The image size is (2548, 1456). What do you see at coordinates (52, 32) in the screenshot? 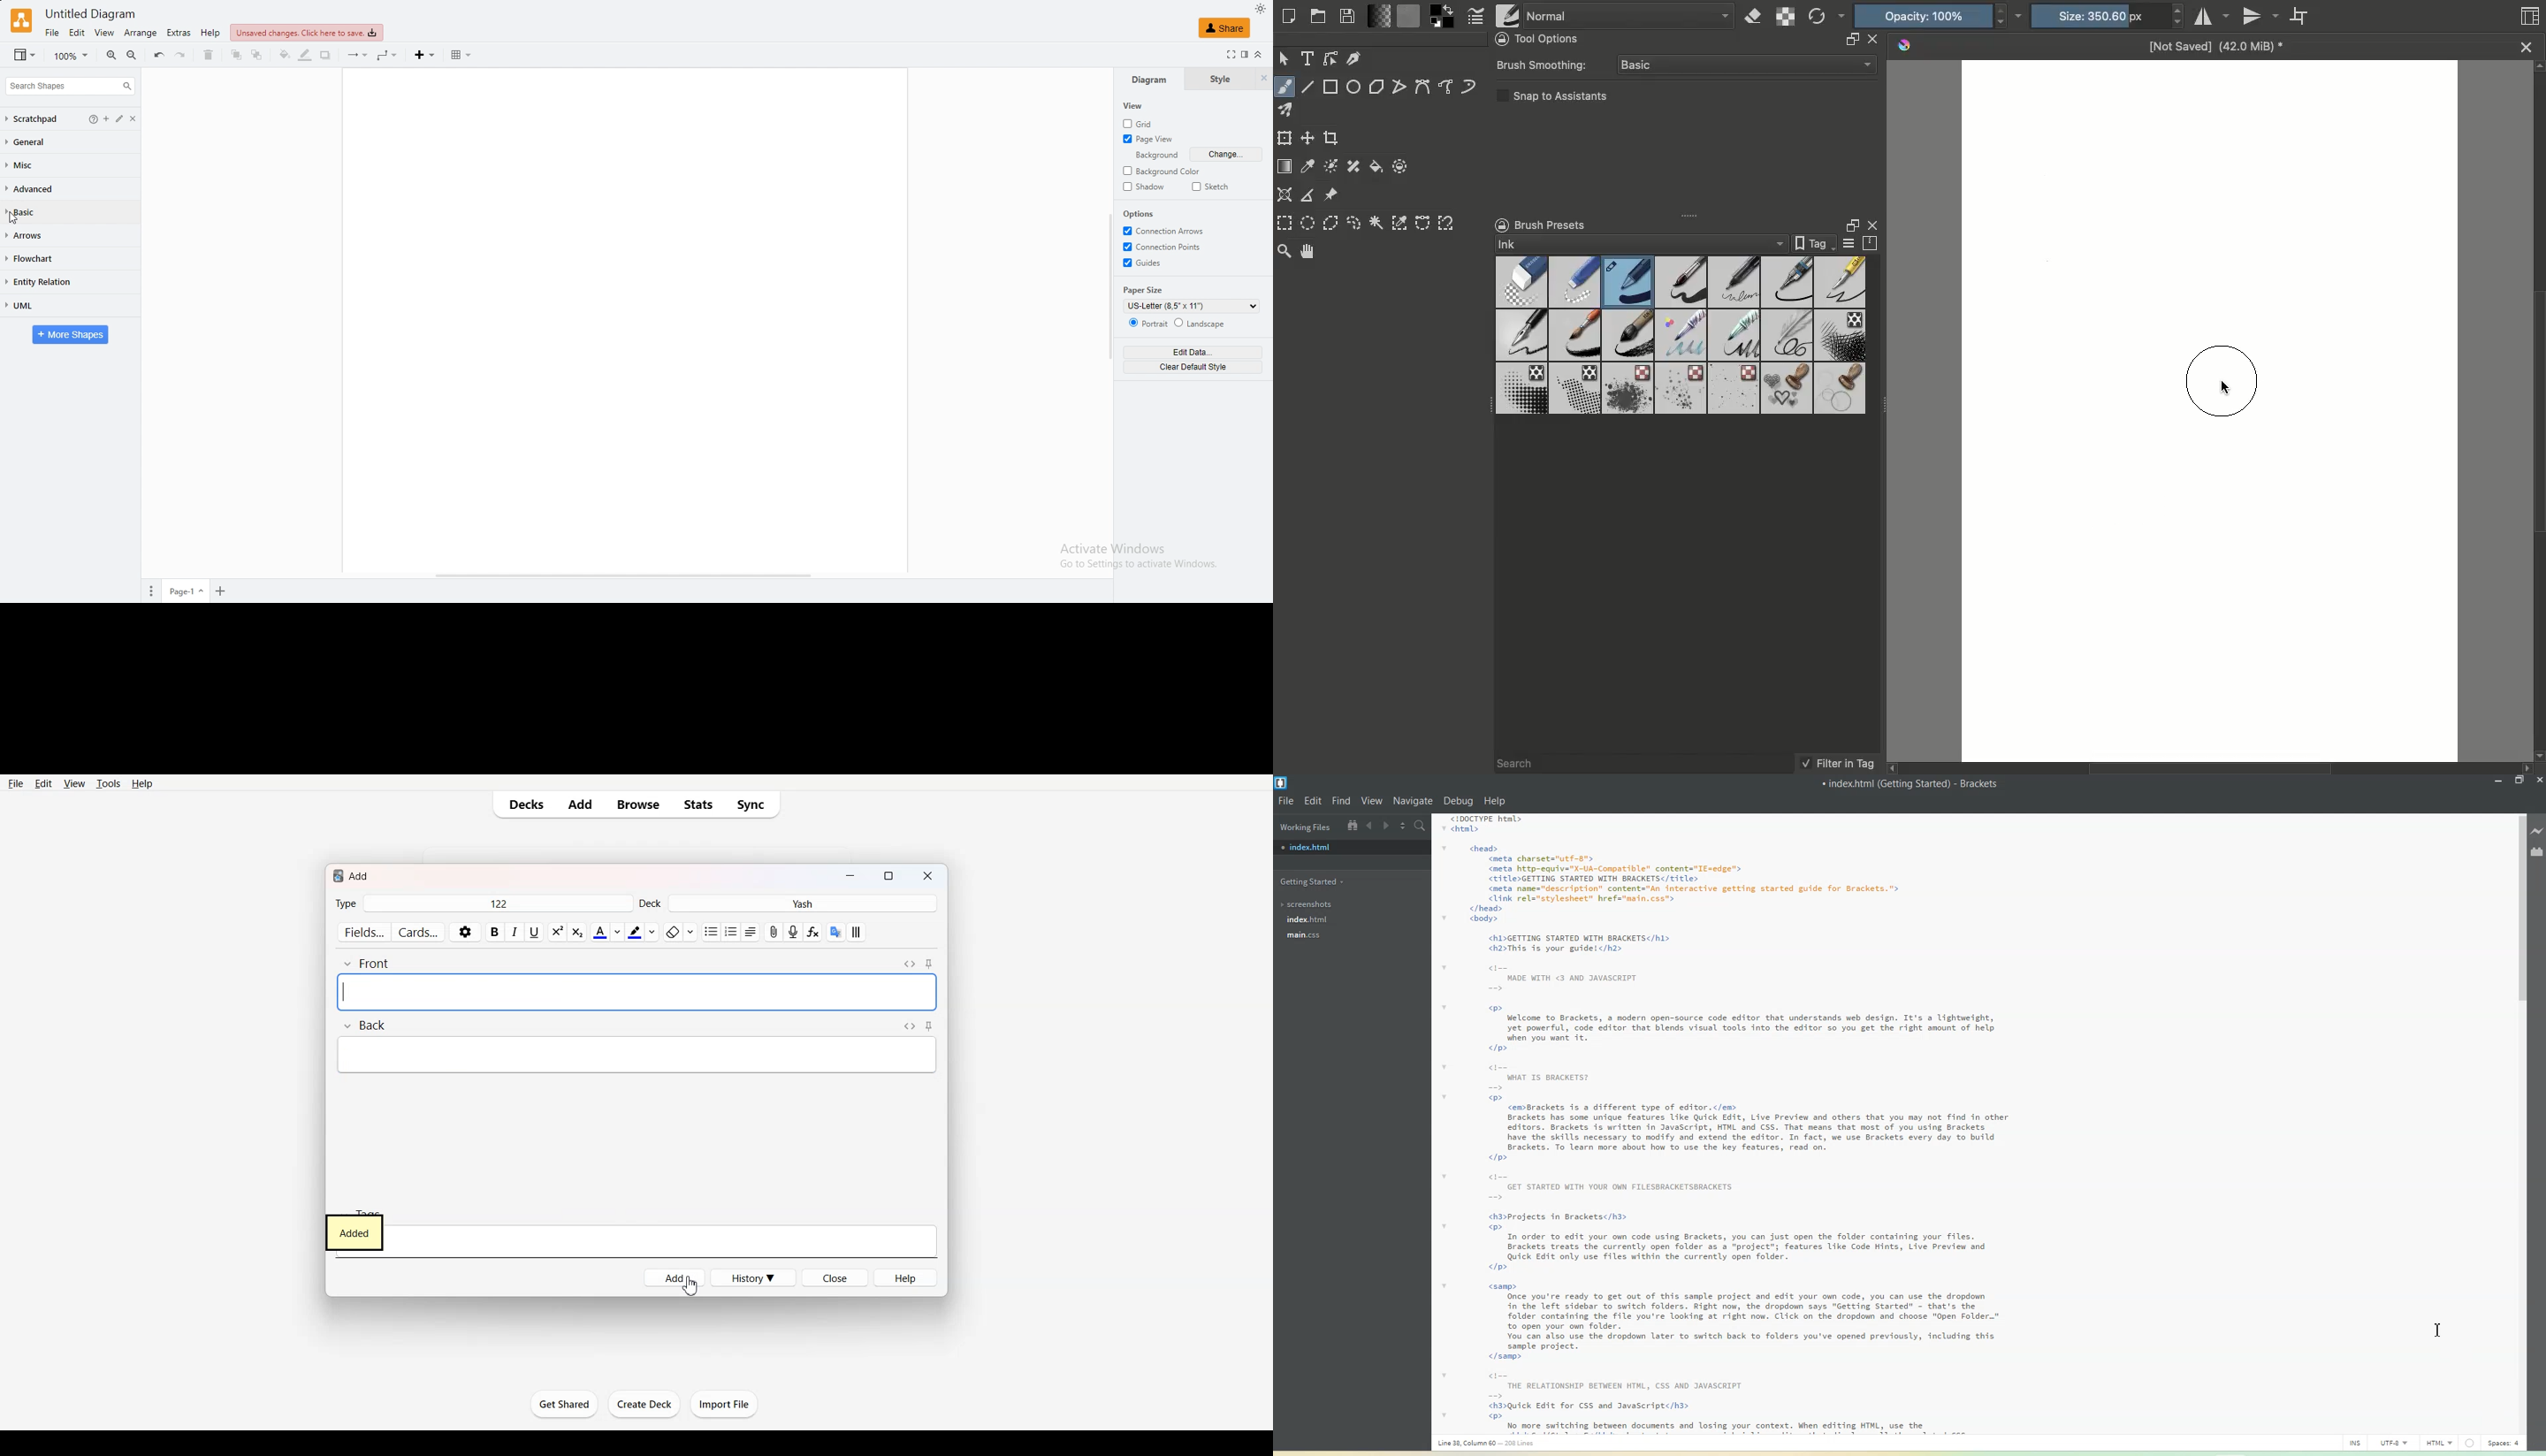
I see `file` at bounding box center [52, 32].